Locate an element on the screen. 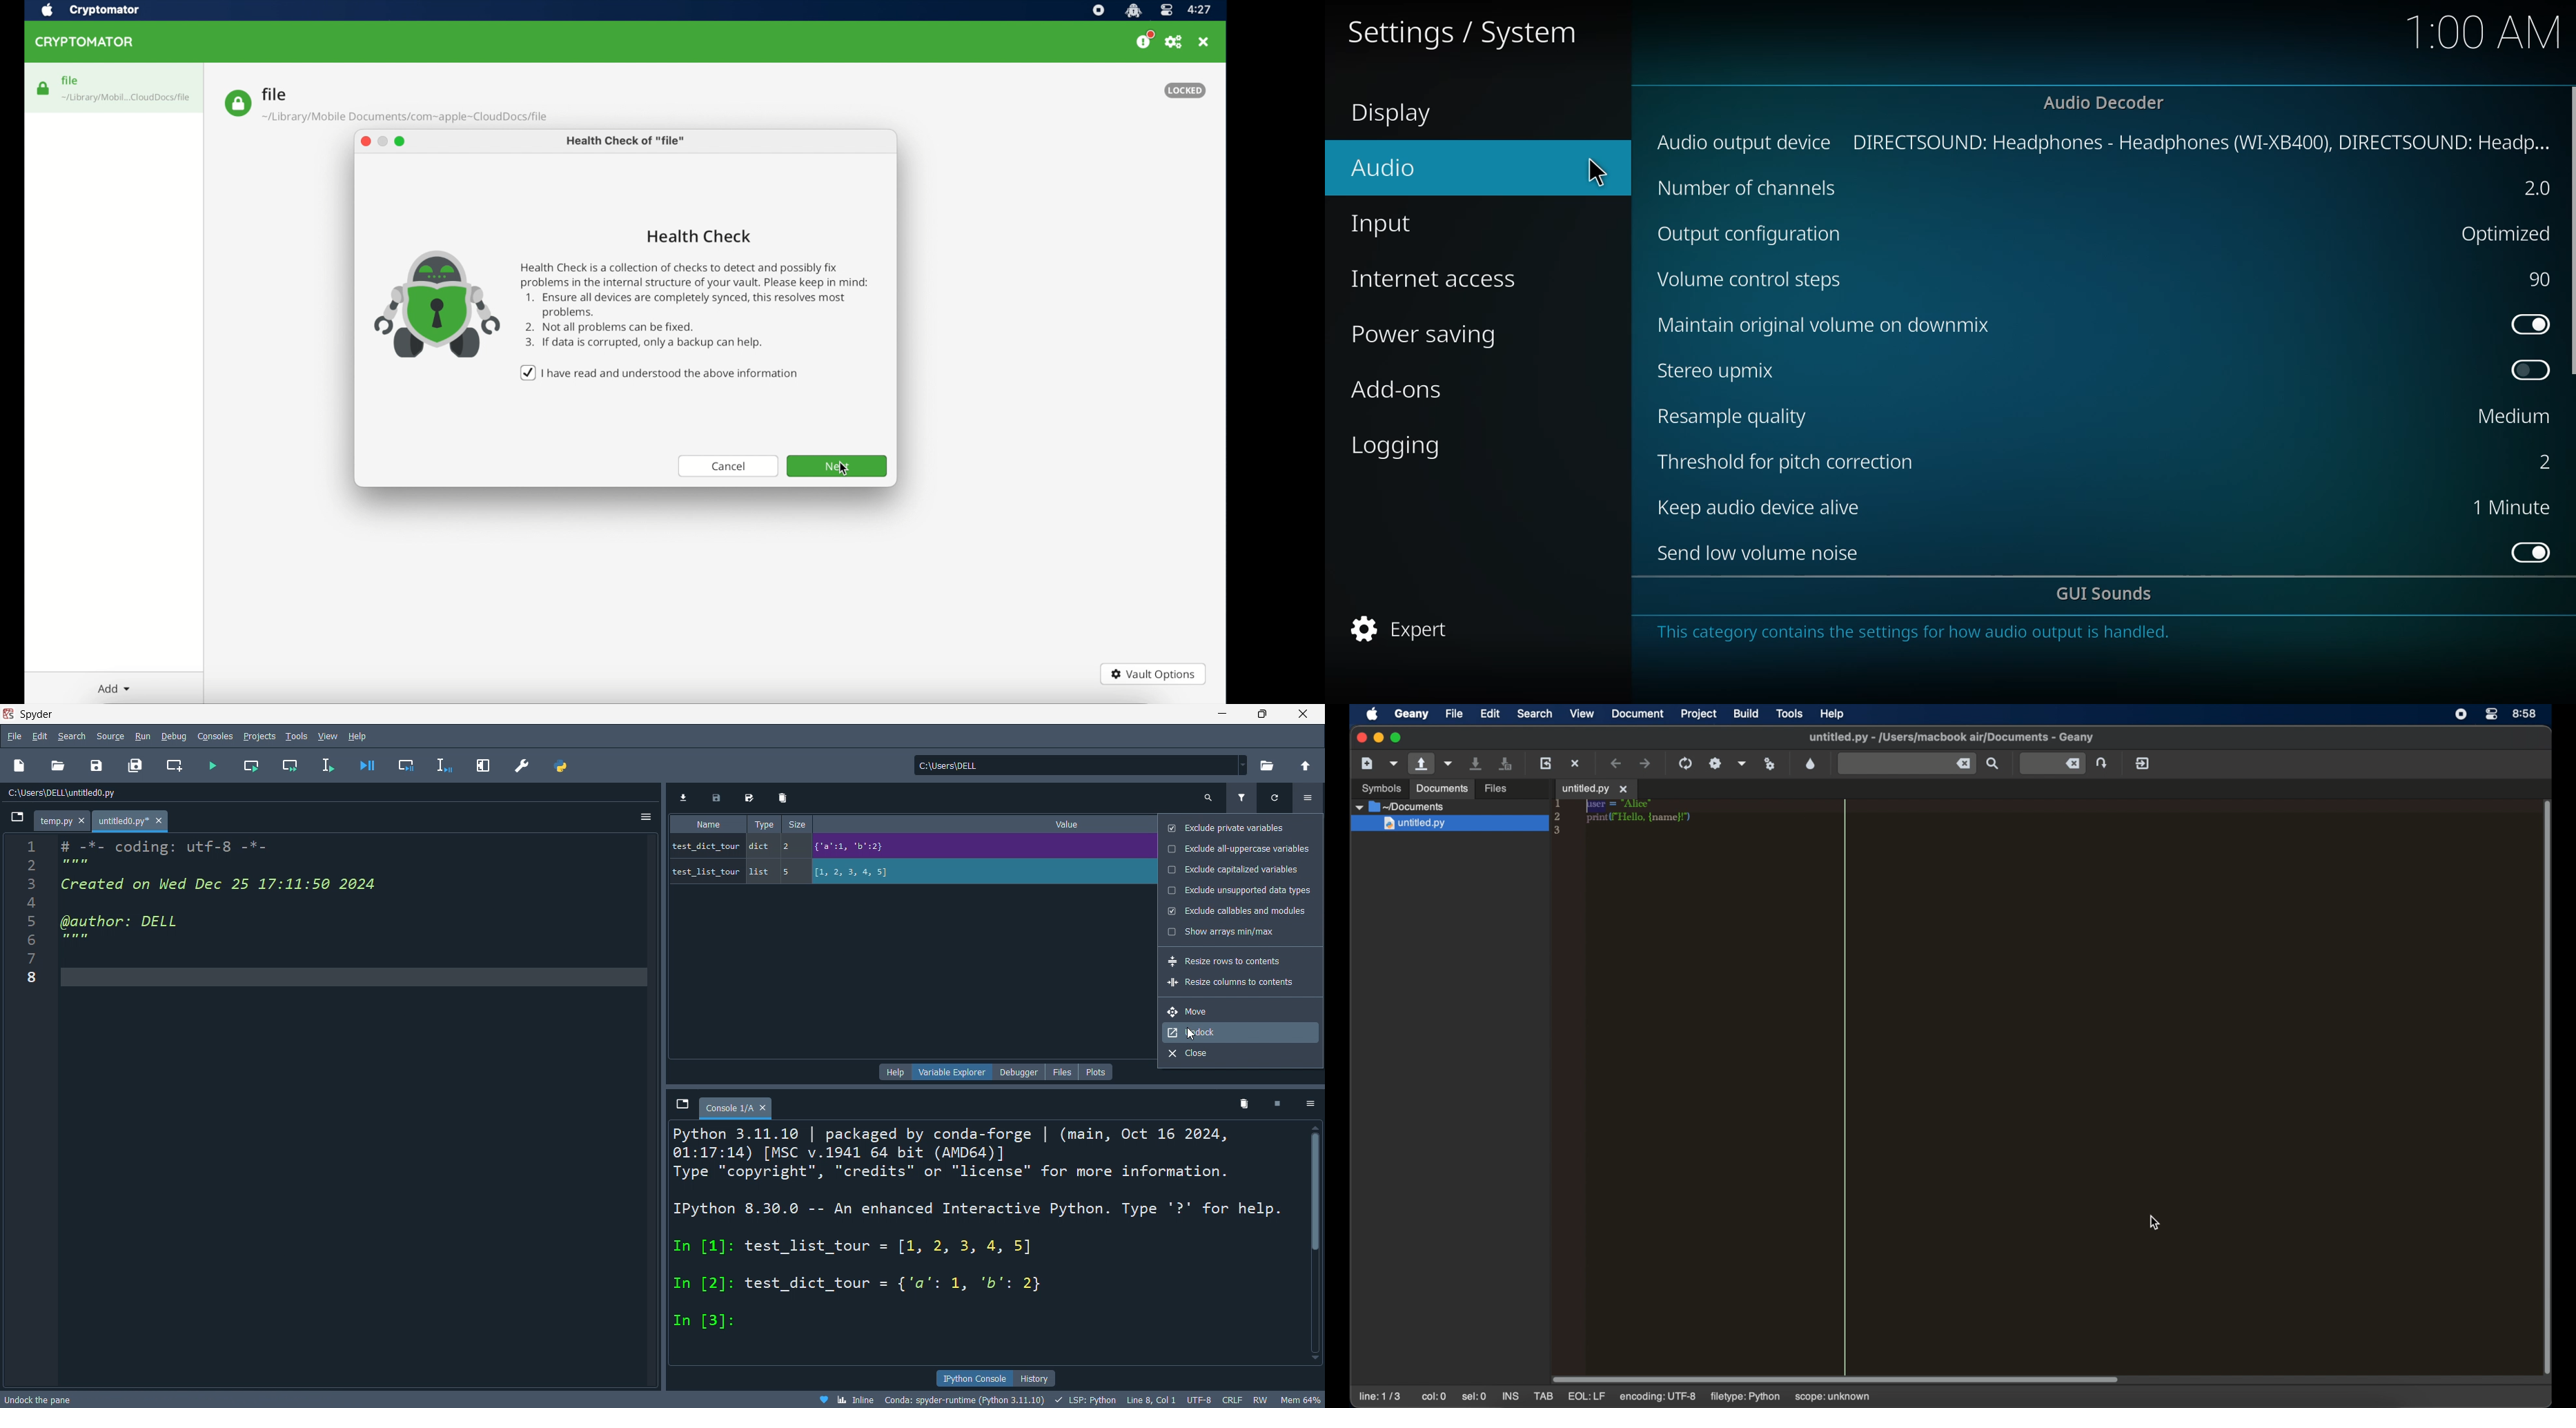  enable is located at coordinates (2525, 370).